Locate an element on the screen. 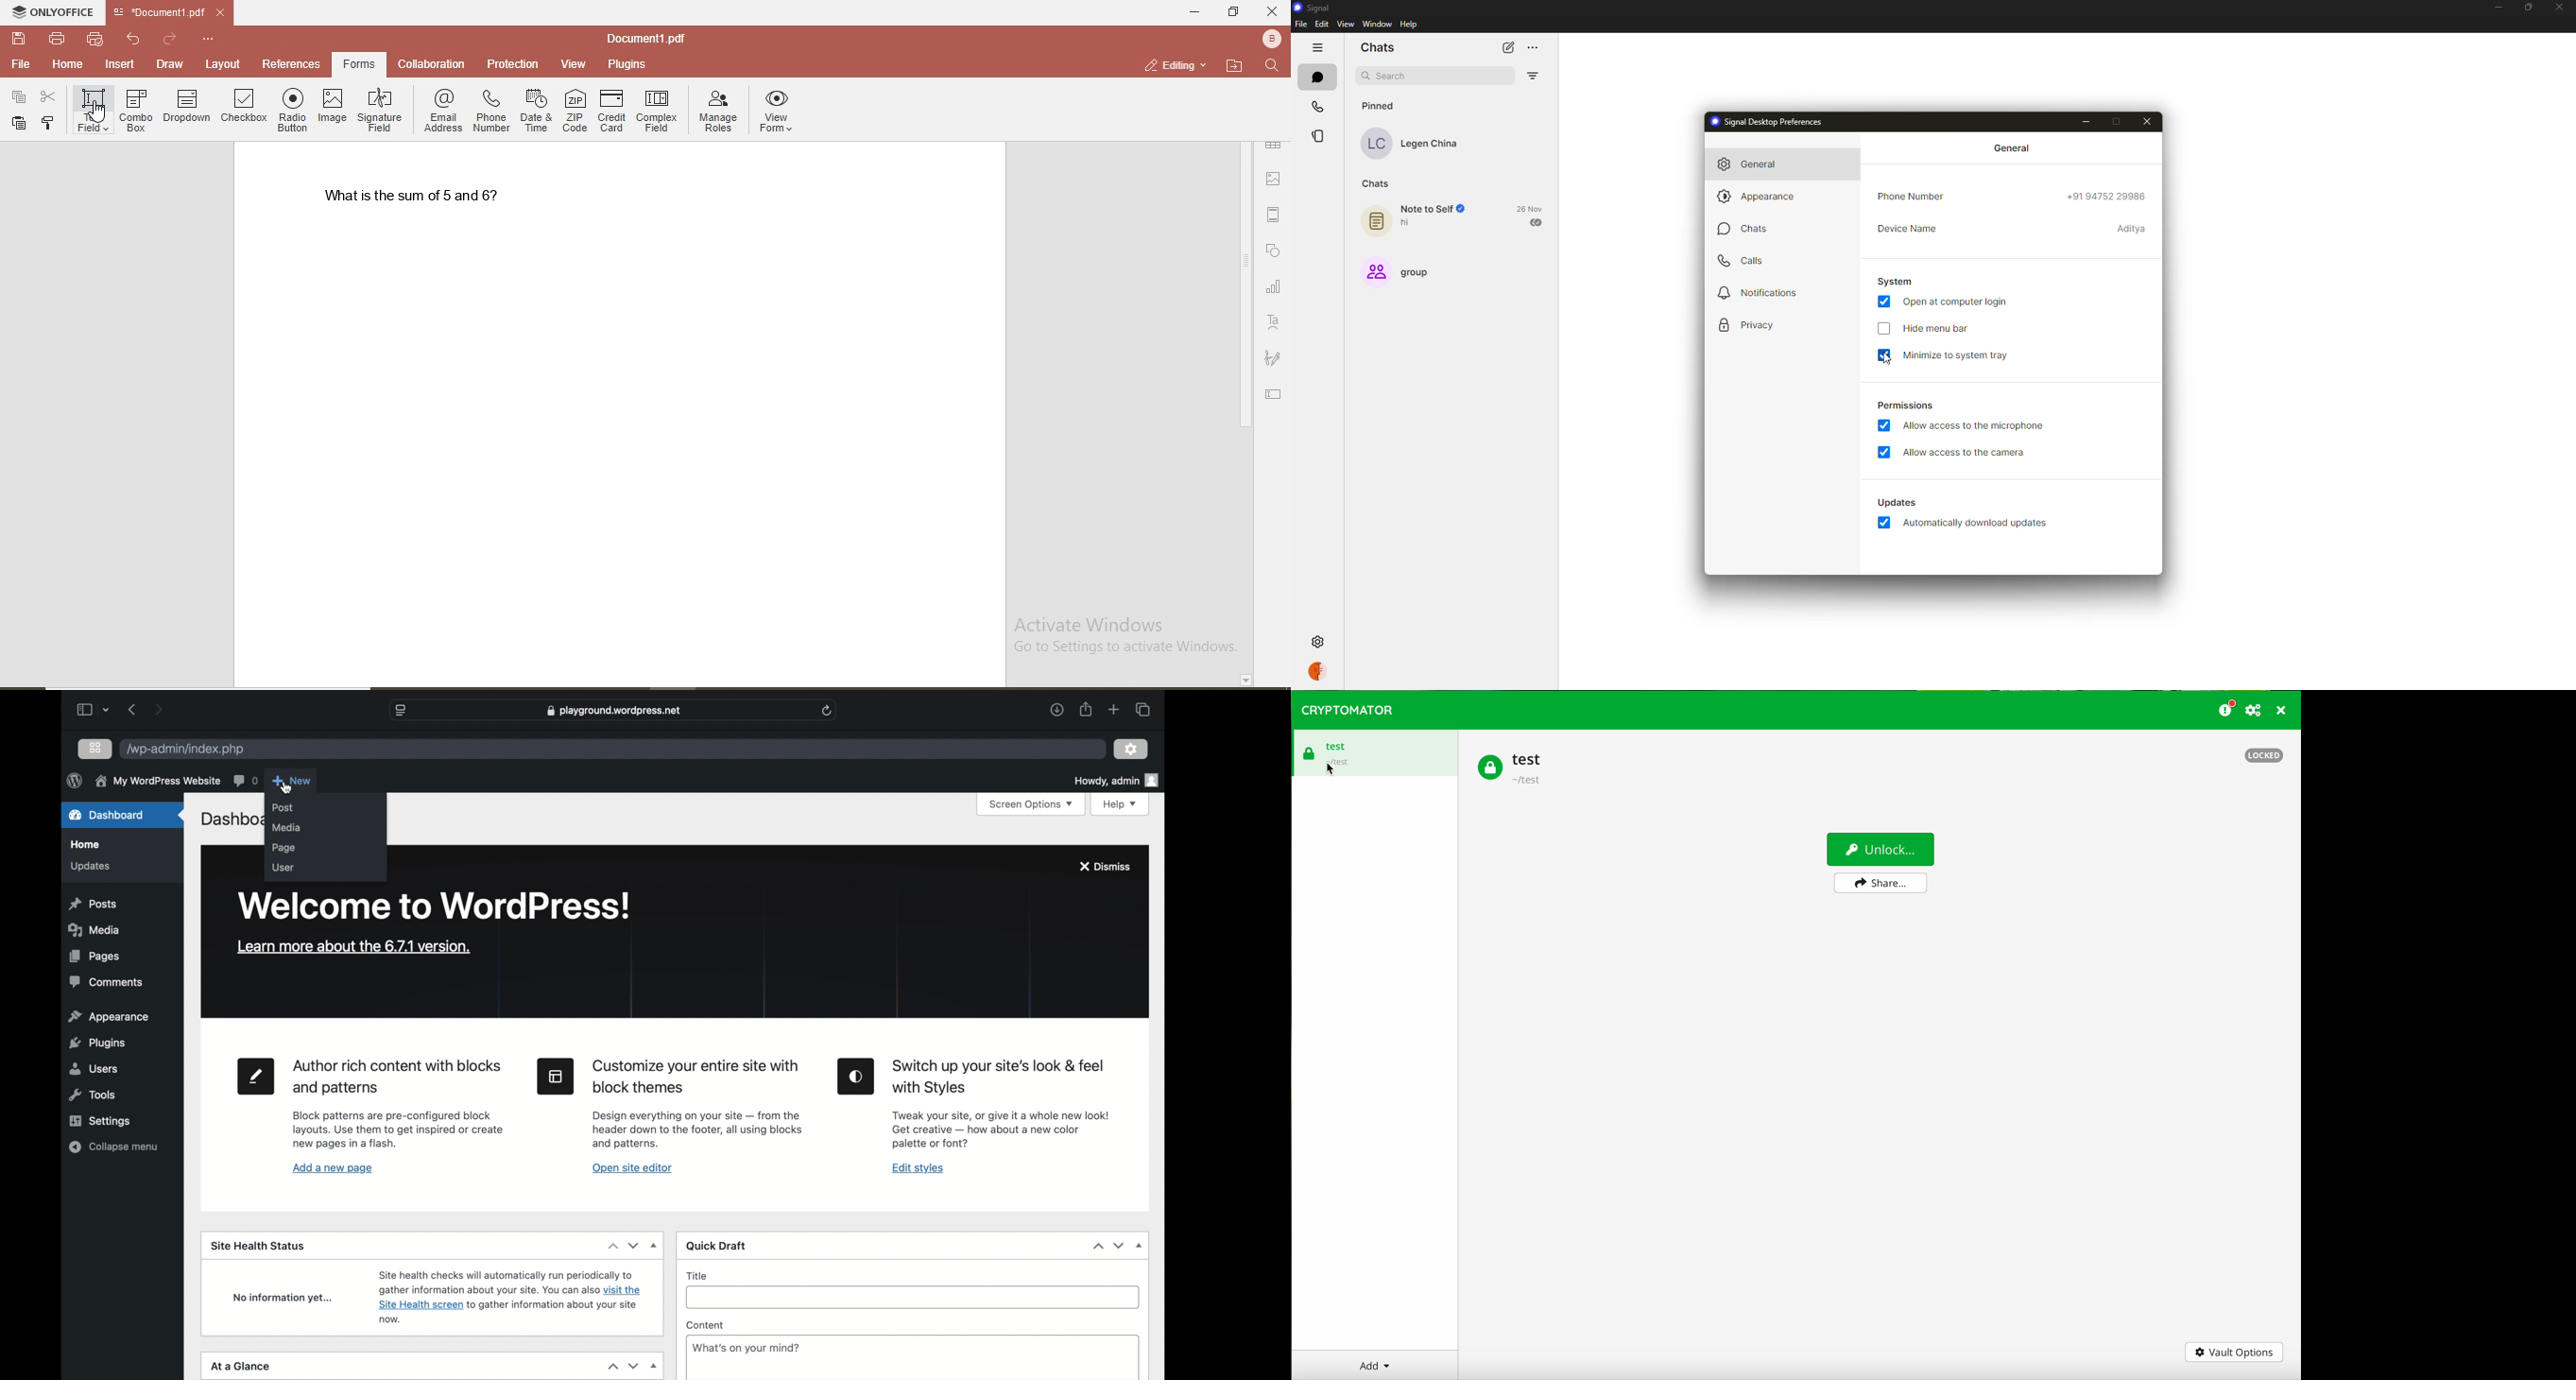 The width and height of the screenshot is (2576, 1400). grid is located at coordinates (95, 748).